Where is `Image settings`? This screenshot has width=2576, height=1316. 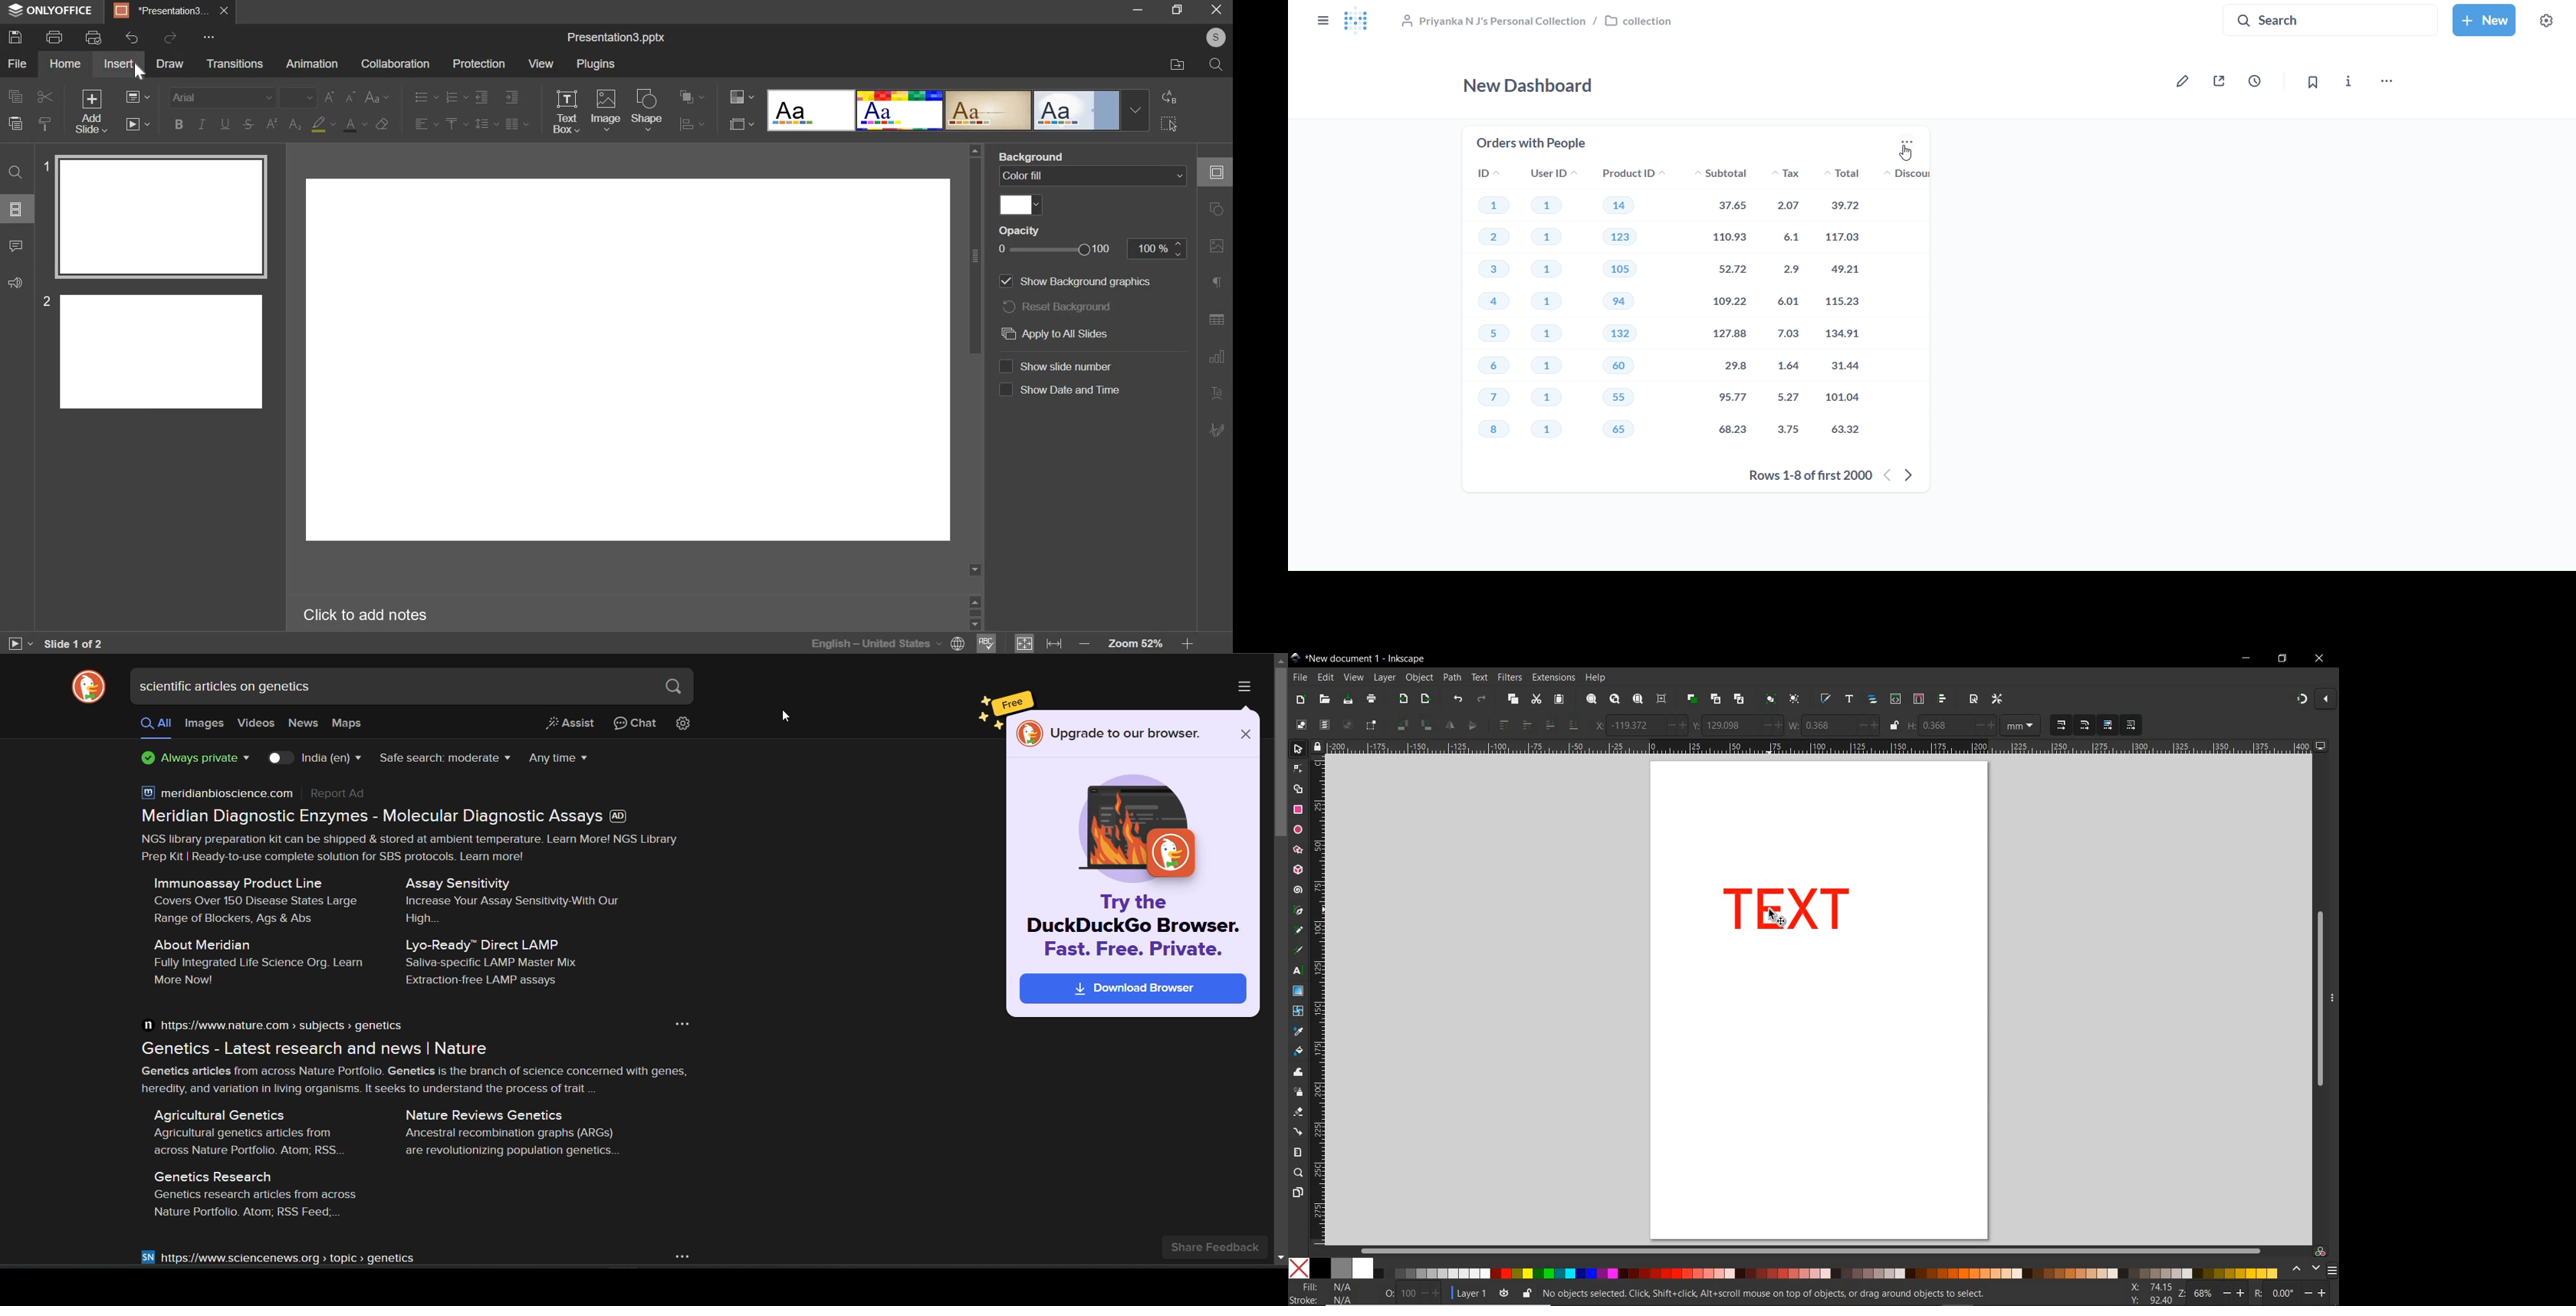 Image settings is located at coordinates (1217, 246).